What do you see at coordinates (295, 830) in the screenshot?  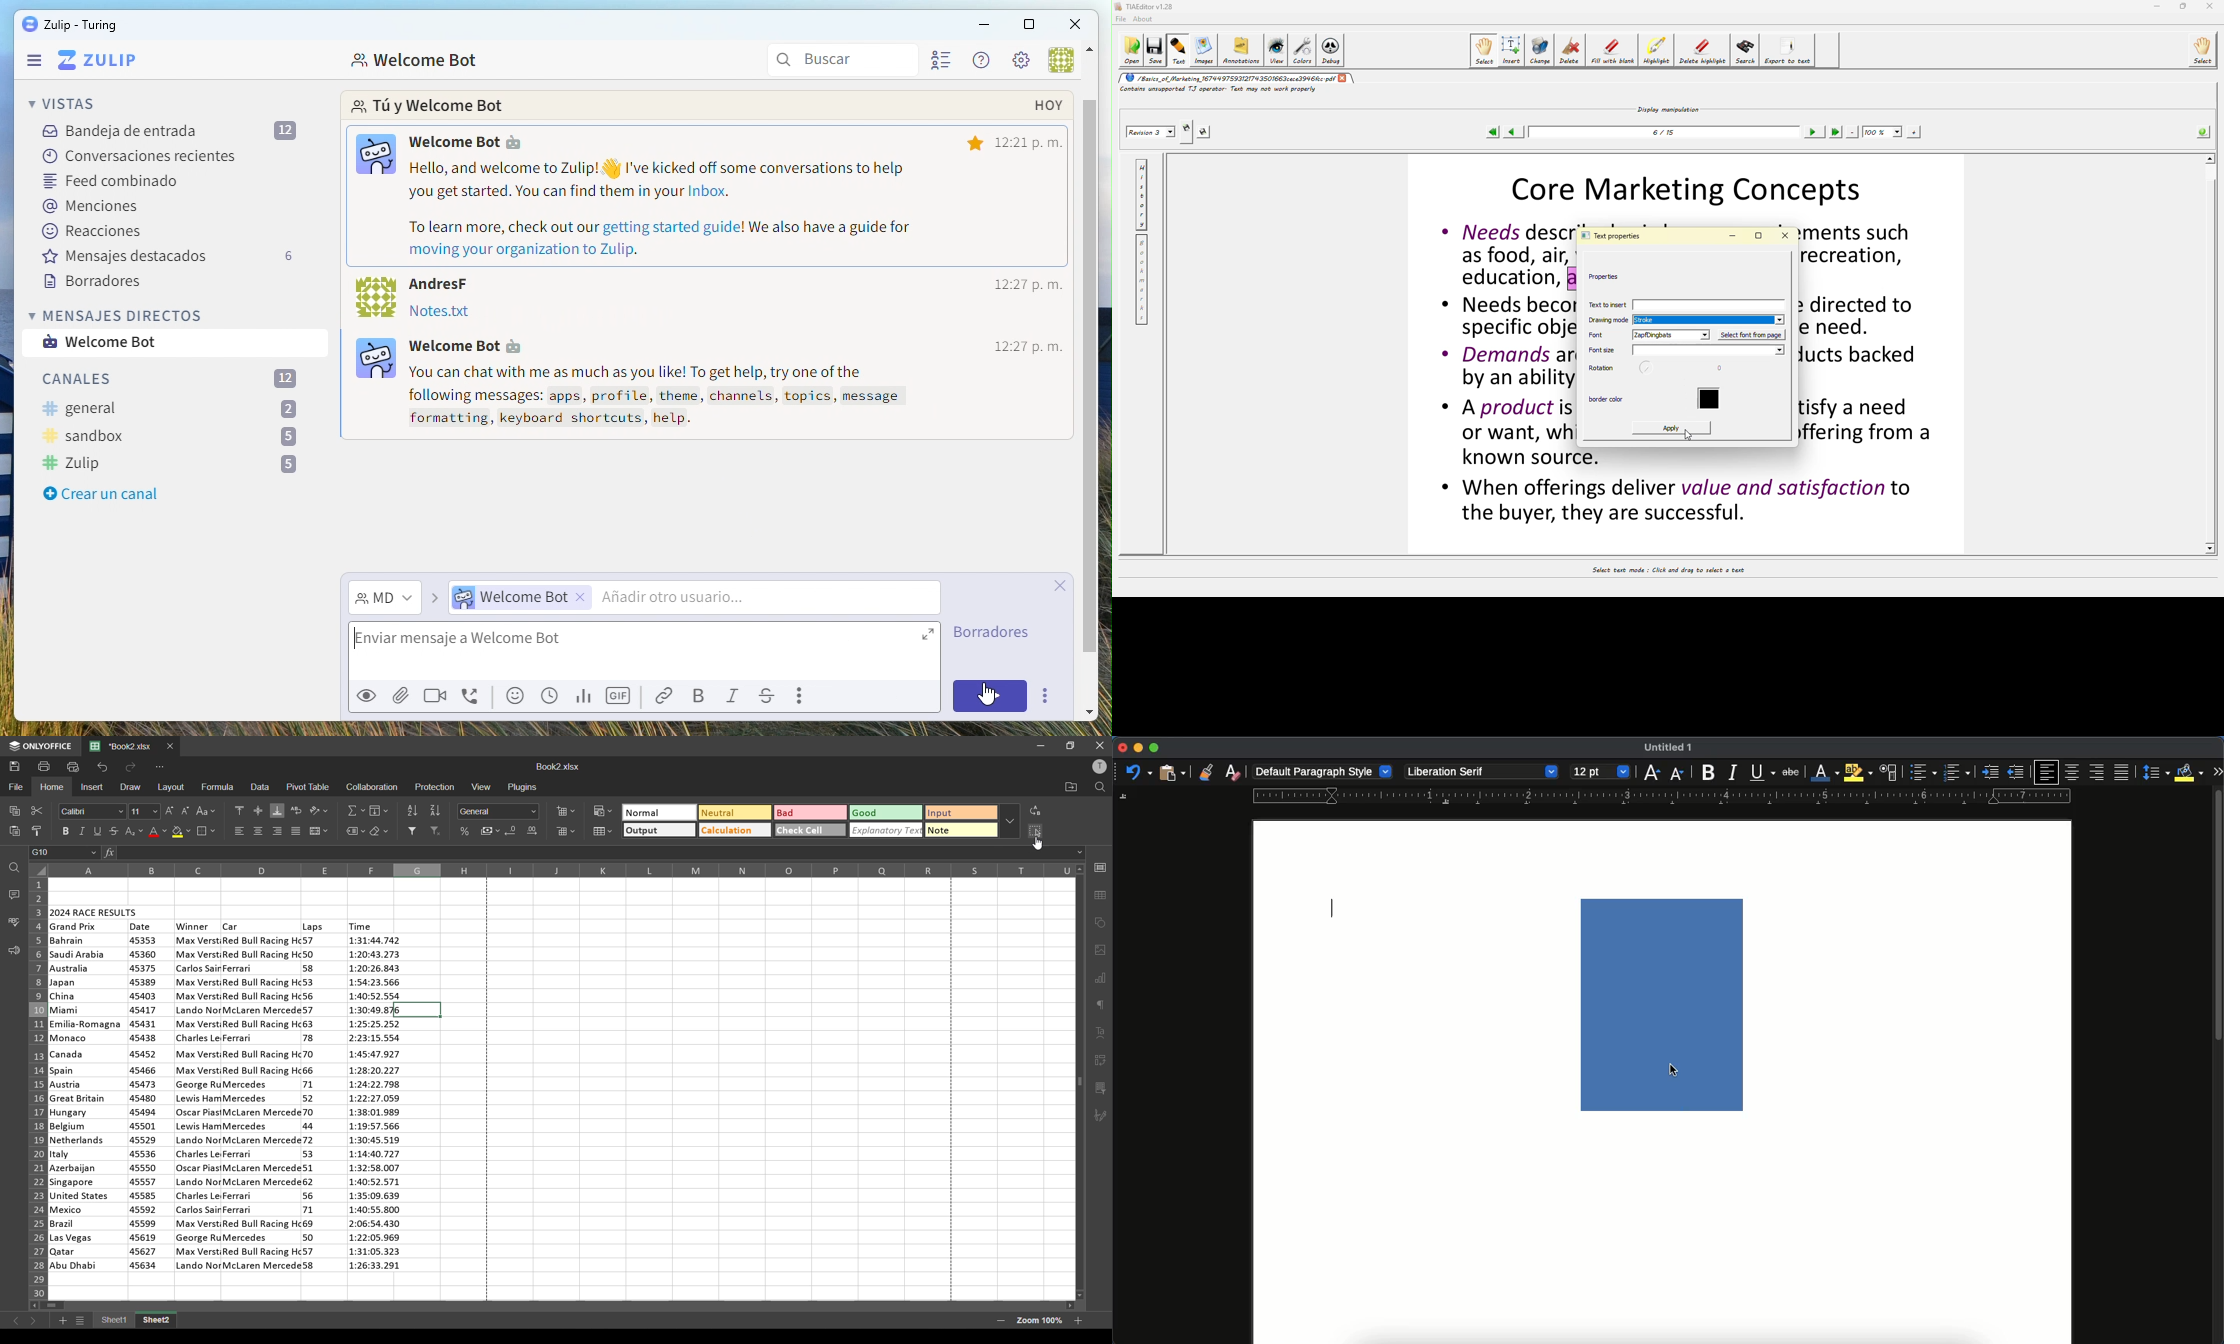 I see `justified` at bounding box center [295, 830].